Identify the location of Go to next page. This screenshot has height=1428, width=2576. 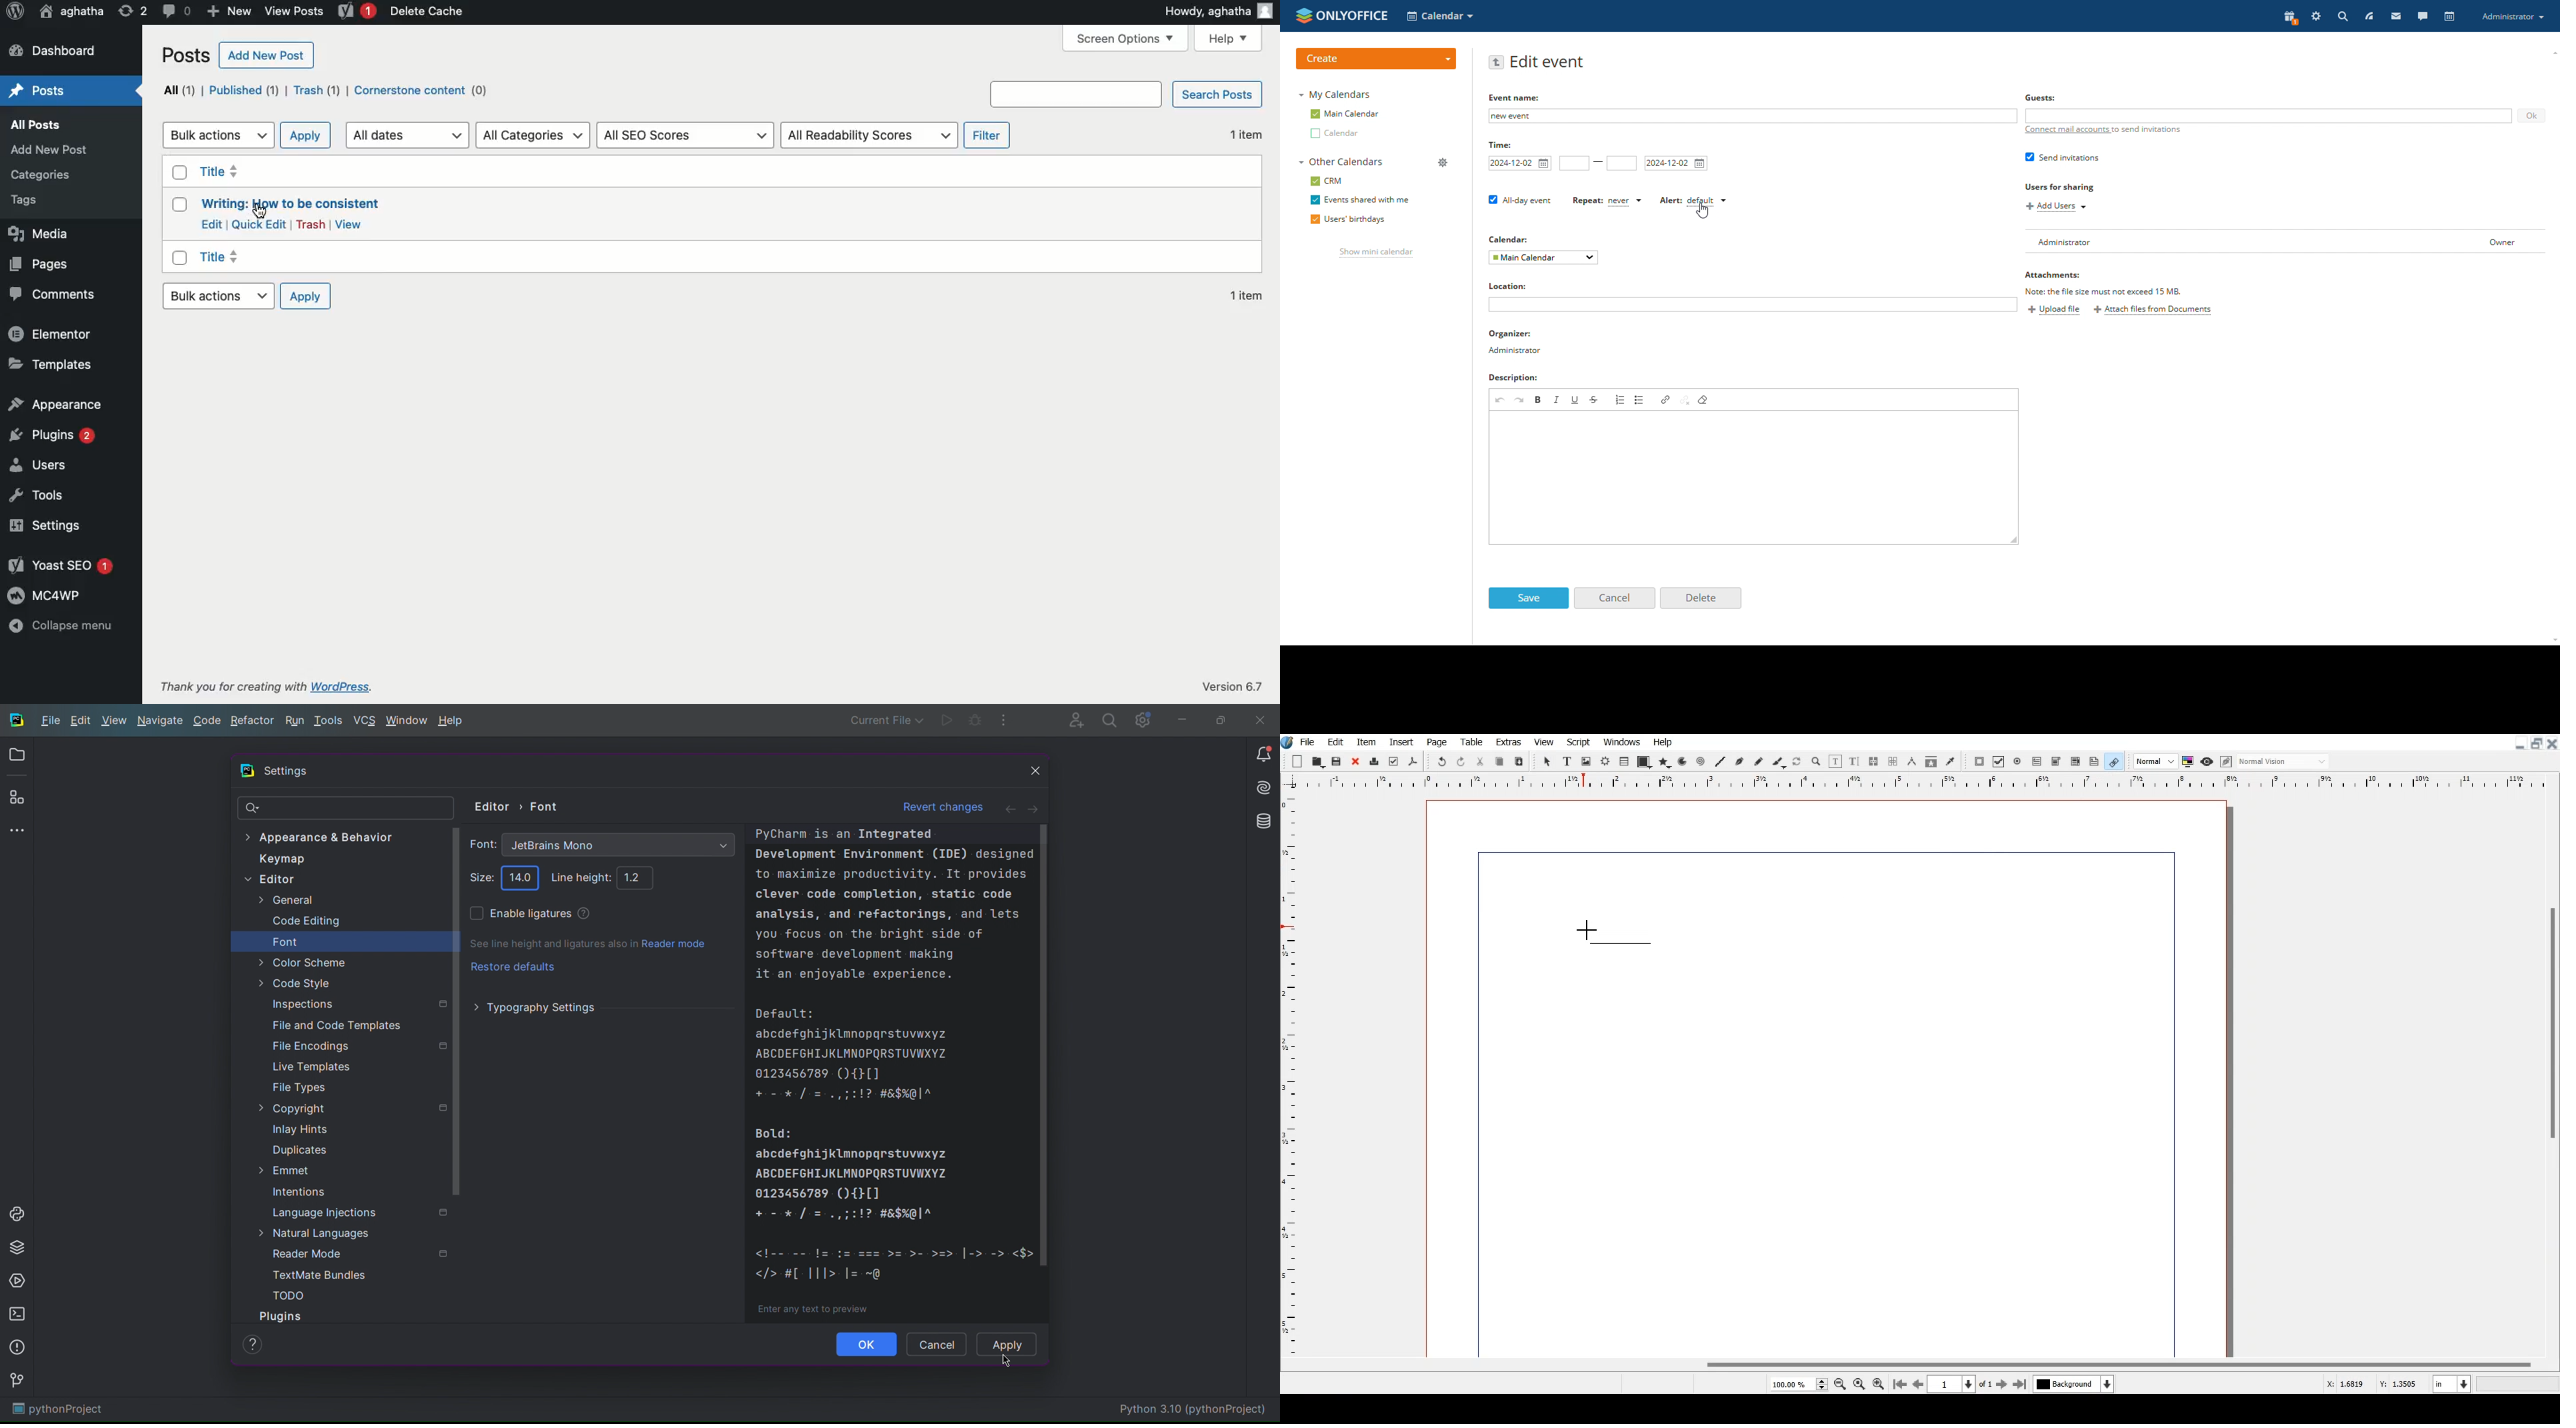
(2003, 1384).